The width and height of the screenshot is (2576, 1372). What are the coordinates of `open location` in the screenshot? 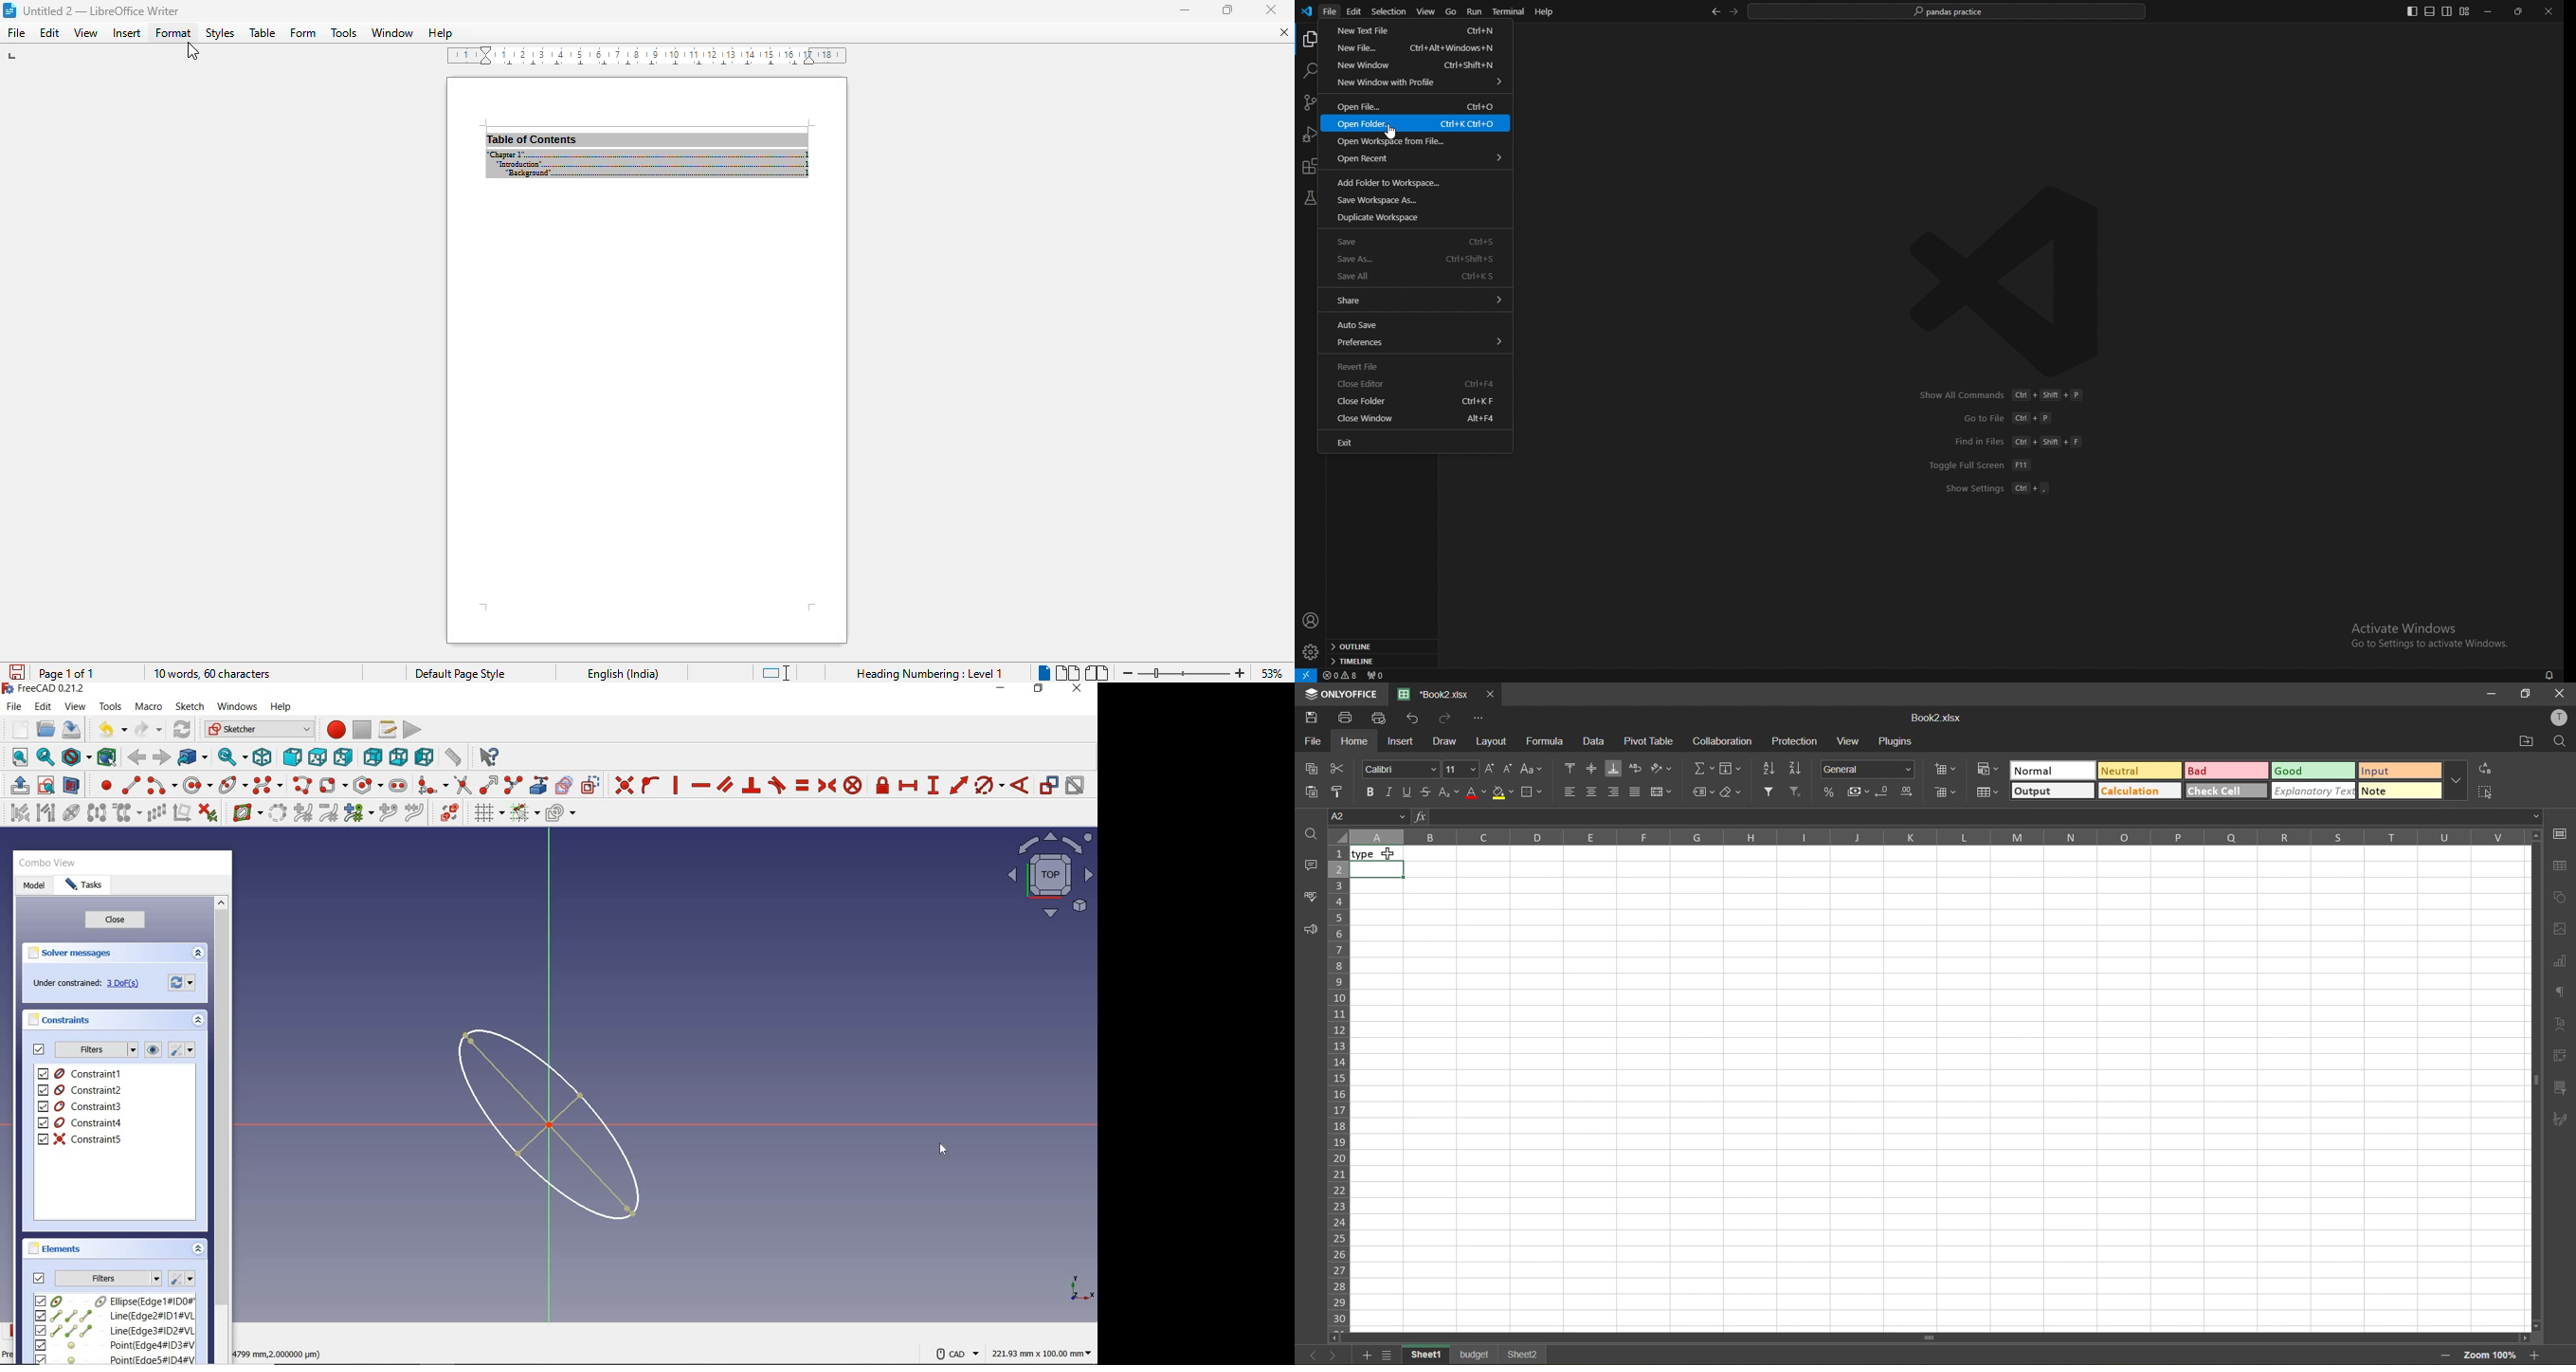 It's located at (2528, 740).